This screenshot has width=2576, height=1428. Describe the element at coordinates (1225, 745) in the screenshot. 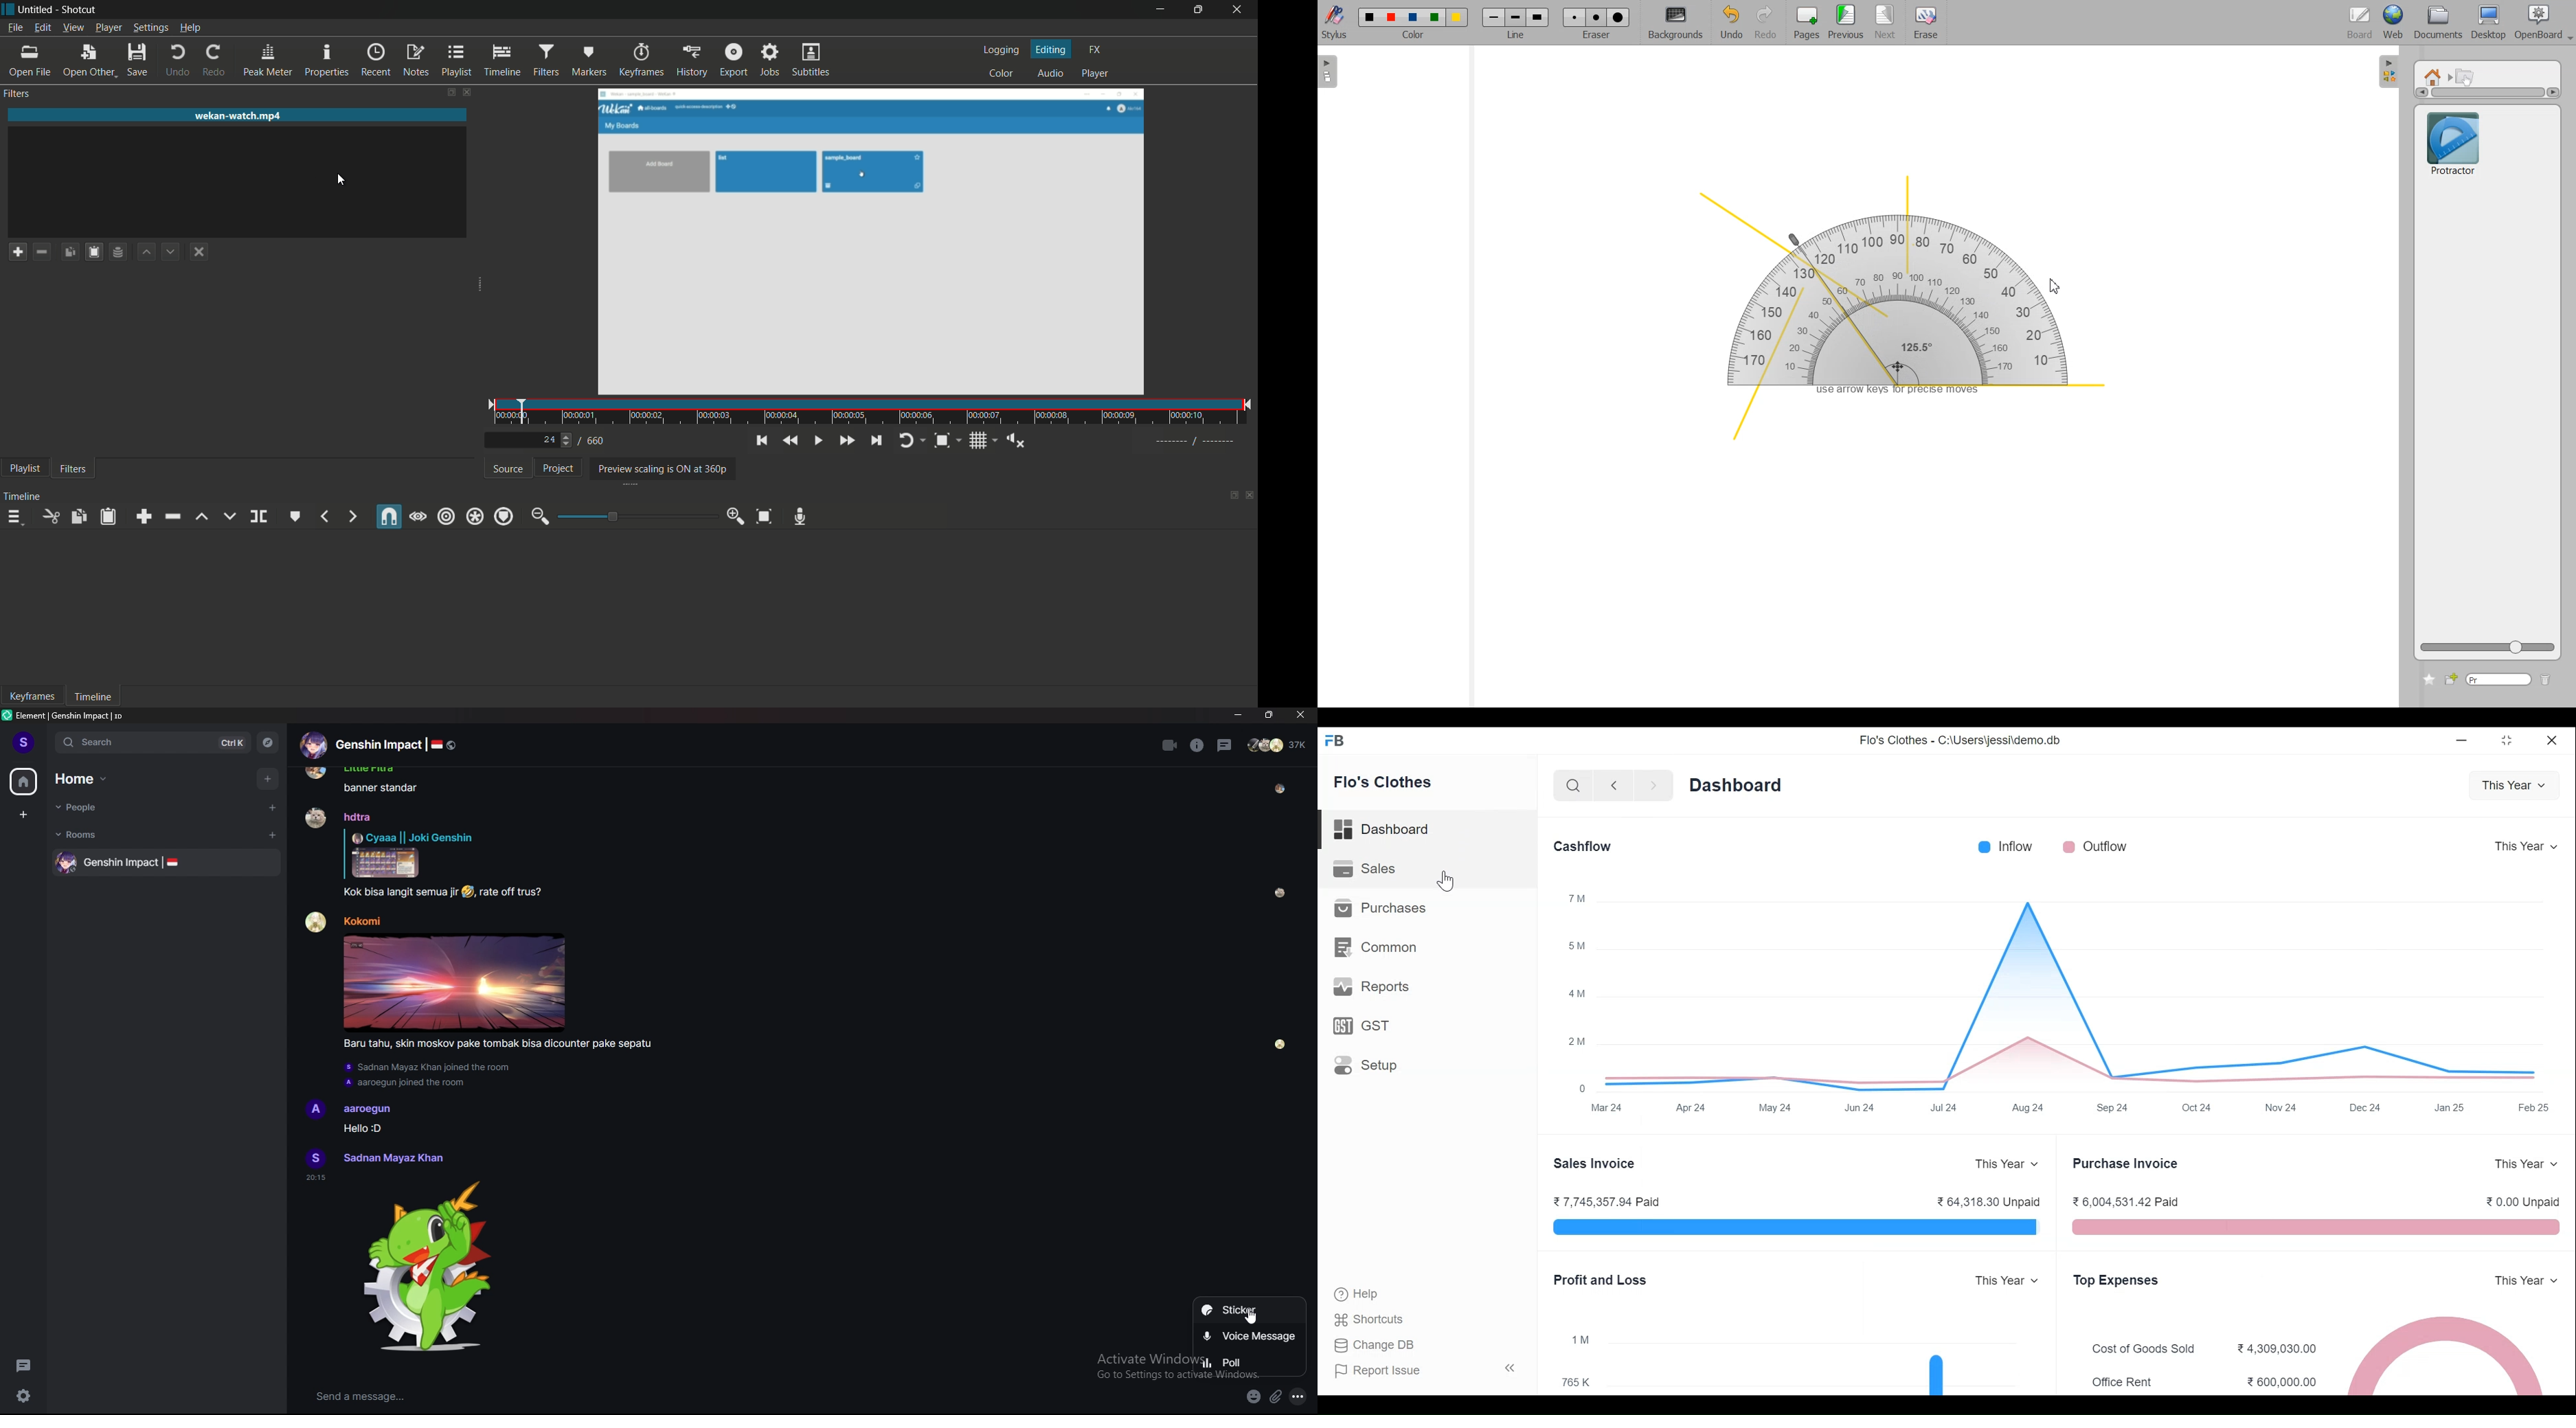

I see `threads` at that location.